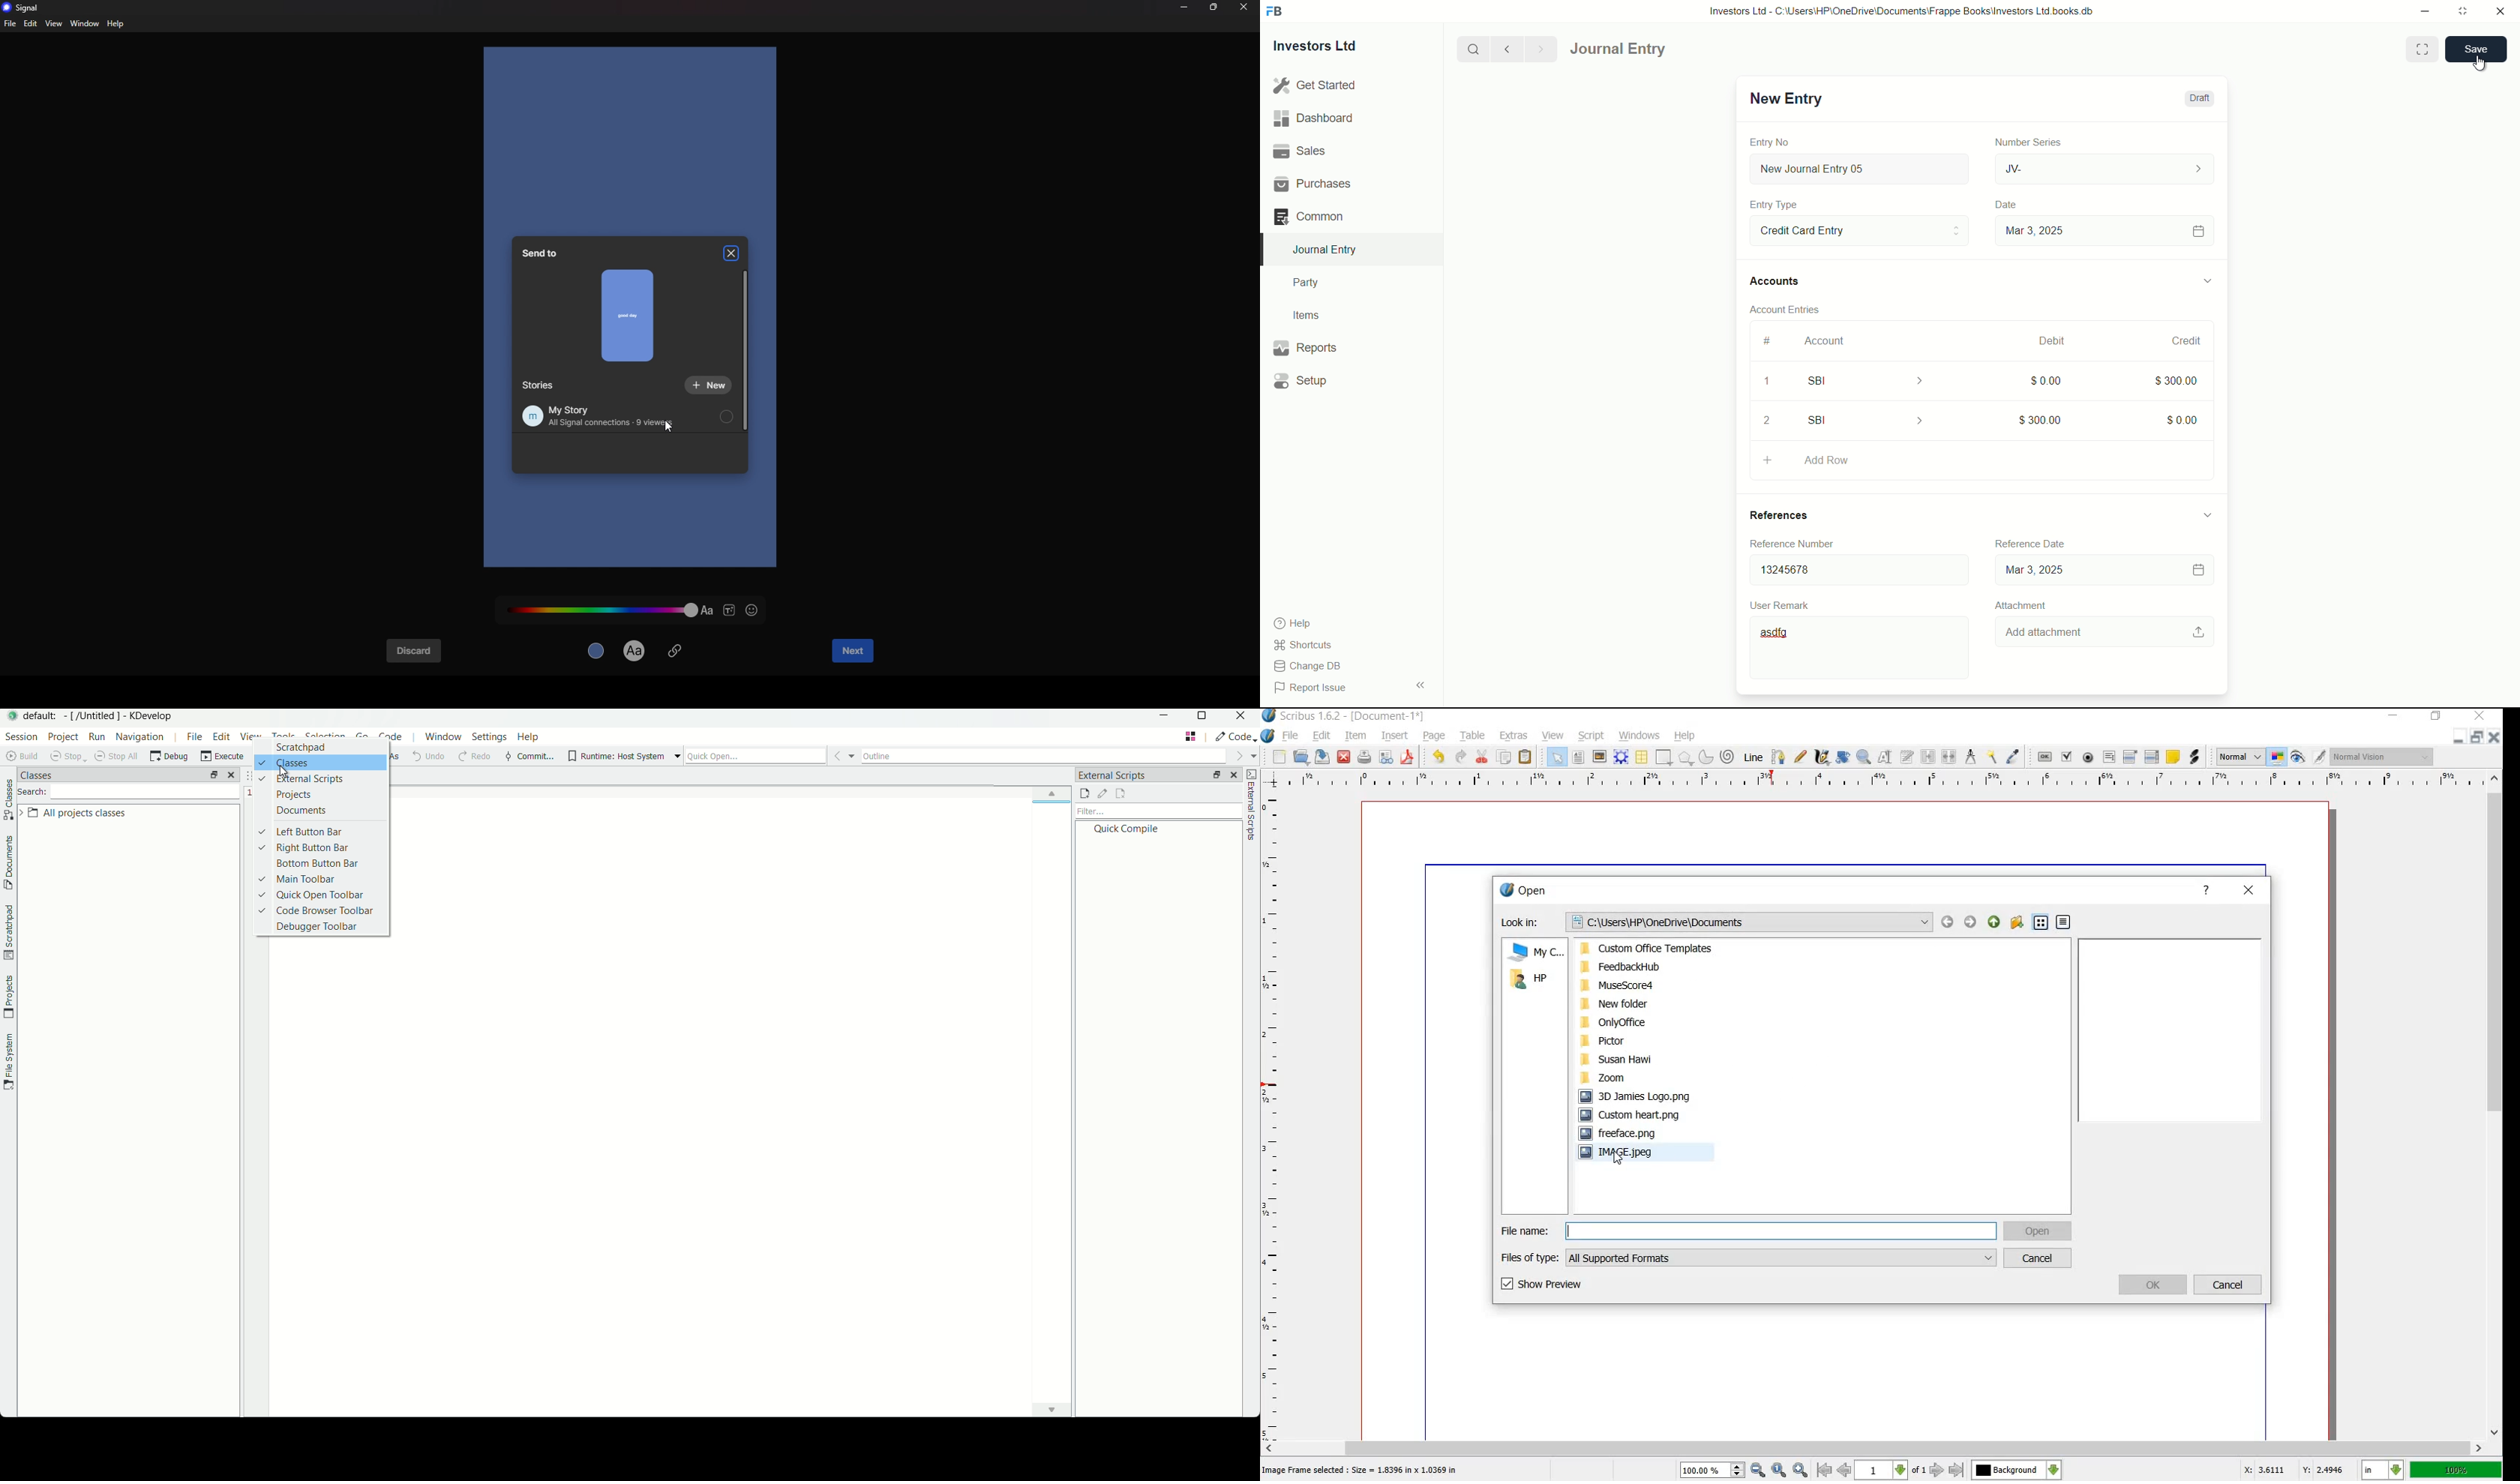 The height and width of the screenshot is (1484, 2520). I want to click on User Remark, so click(1782, 604).